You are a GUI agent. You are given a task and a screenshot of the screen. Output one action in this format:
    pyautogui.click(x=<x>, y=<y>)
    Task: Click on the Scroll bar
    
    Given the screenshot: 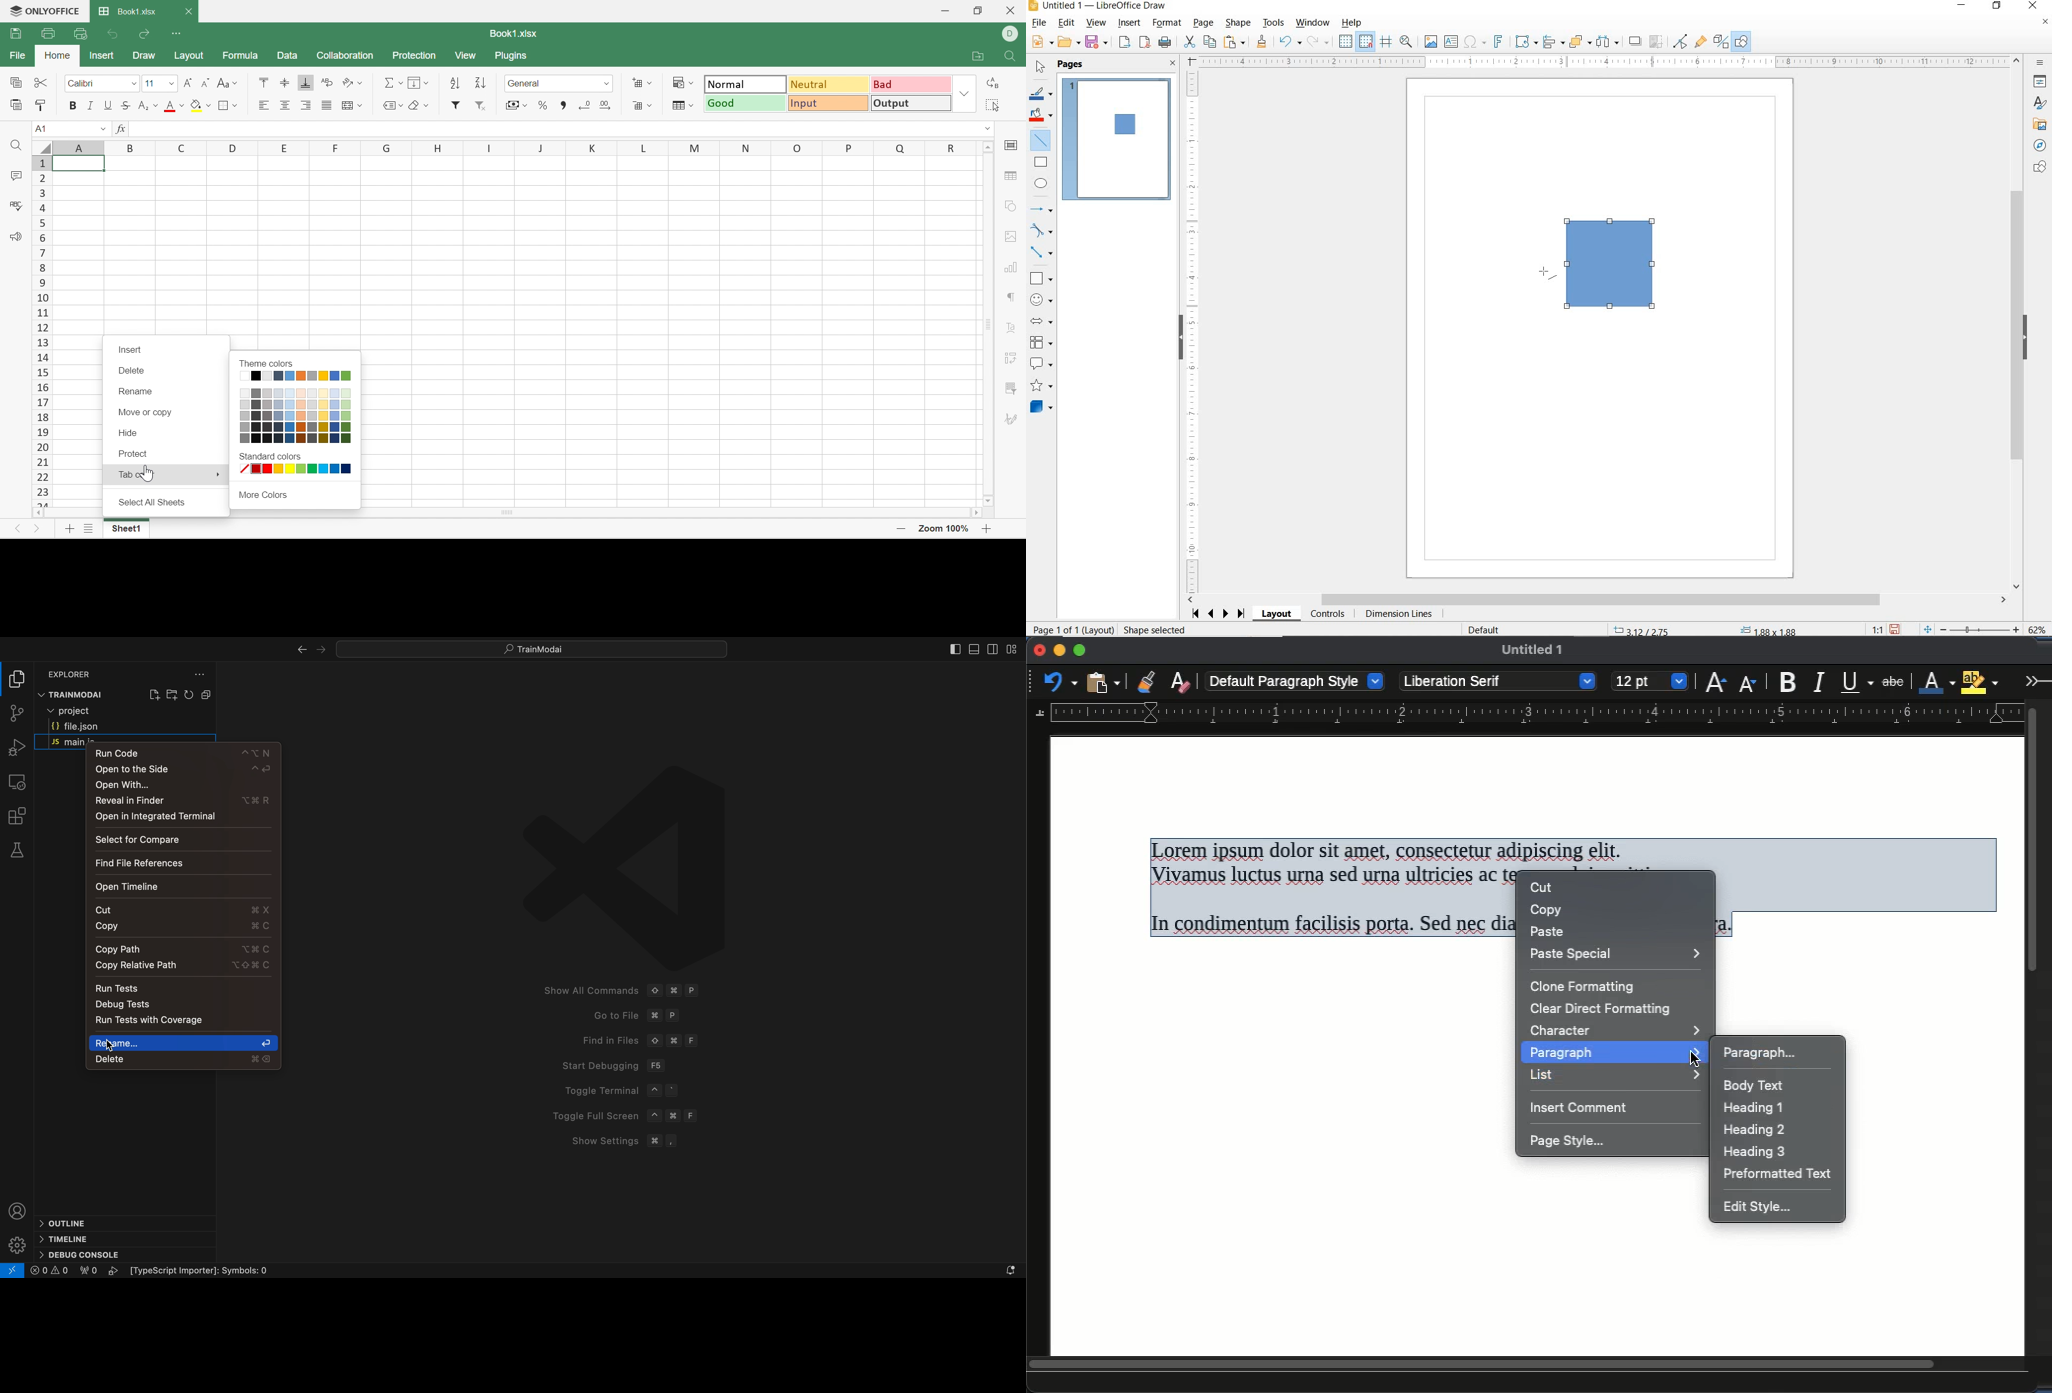 What is the action you would take?
    pyautogui.click(x=988, y=324)
    